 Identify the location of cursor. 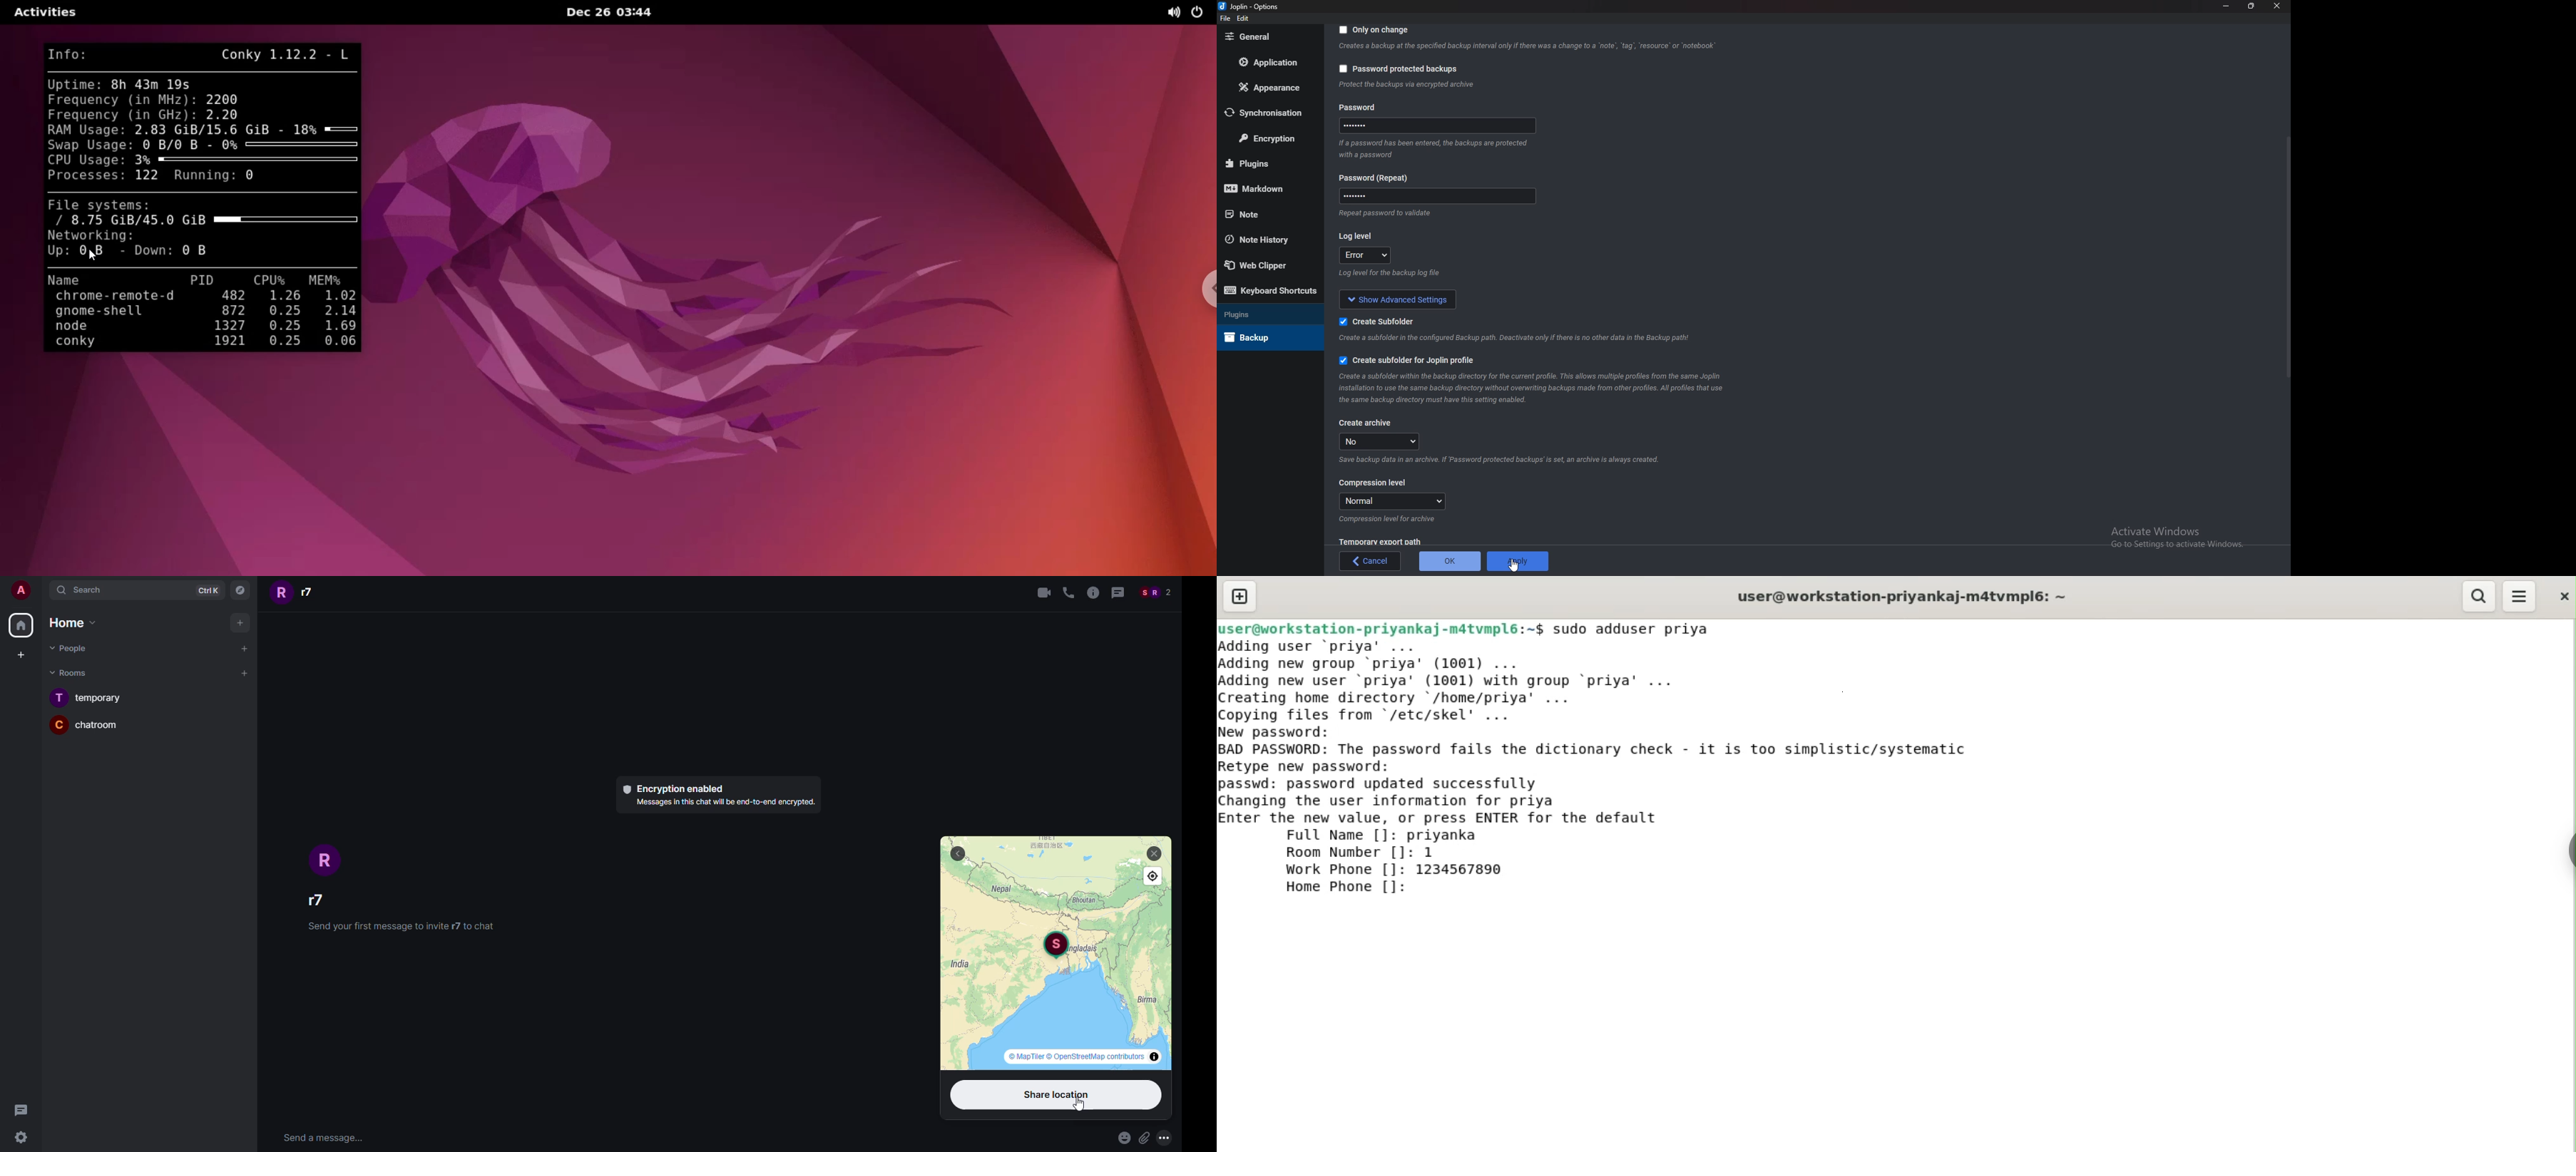
(1514, 565).